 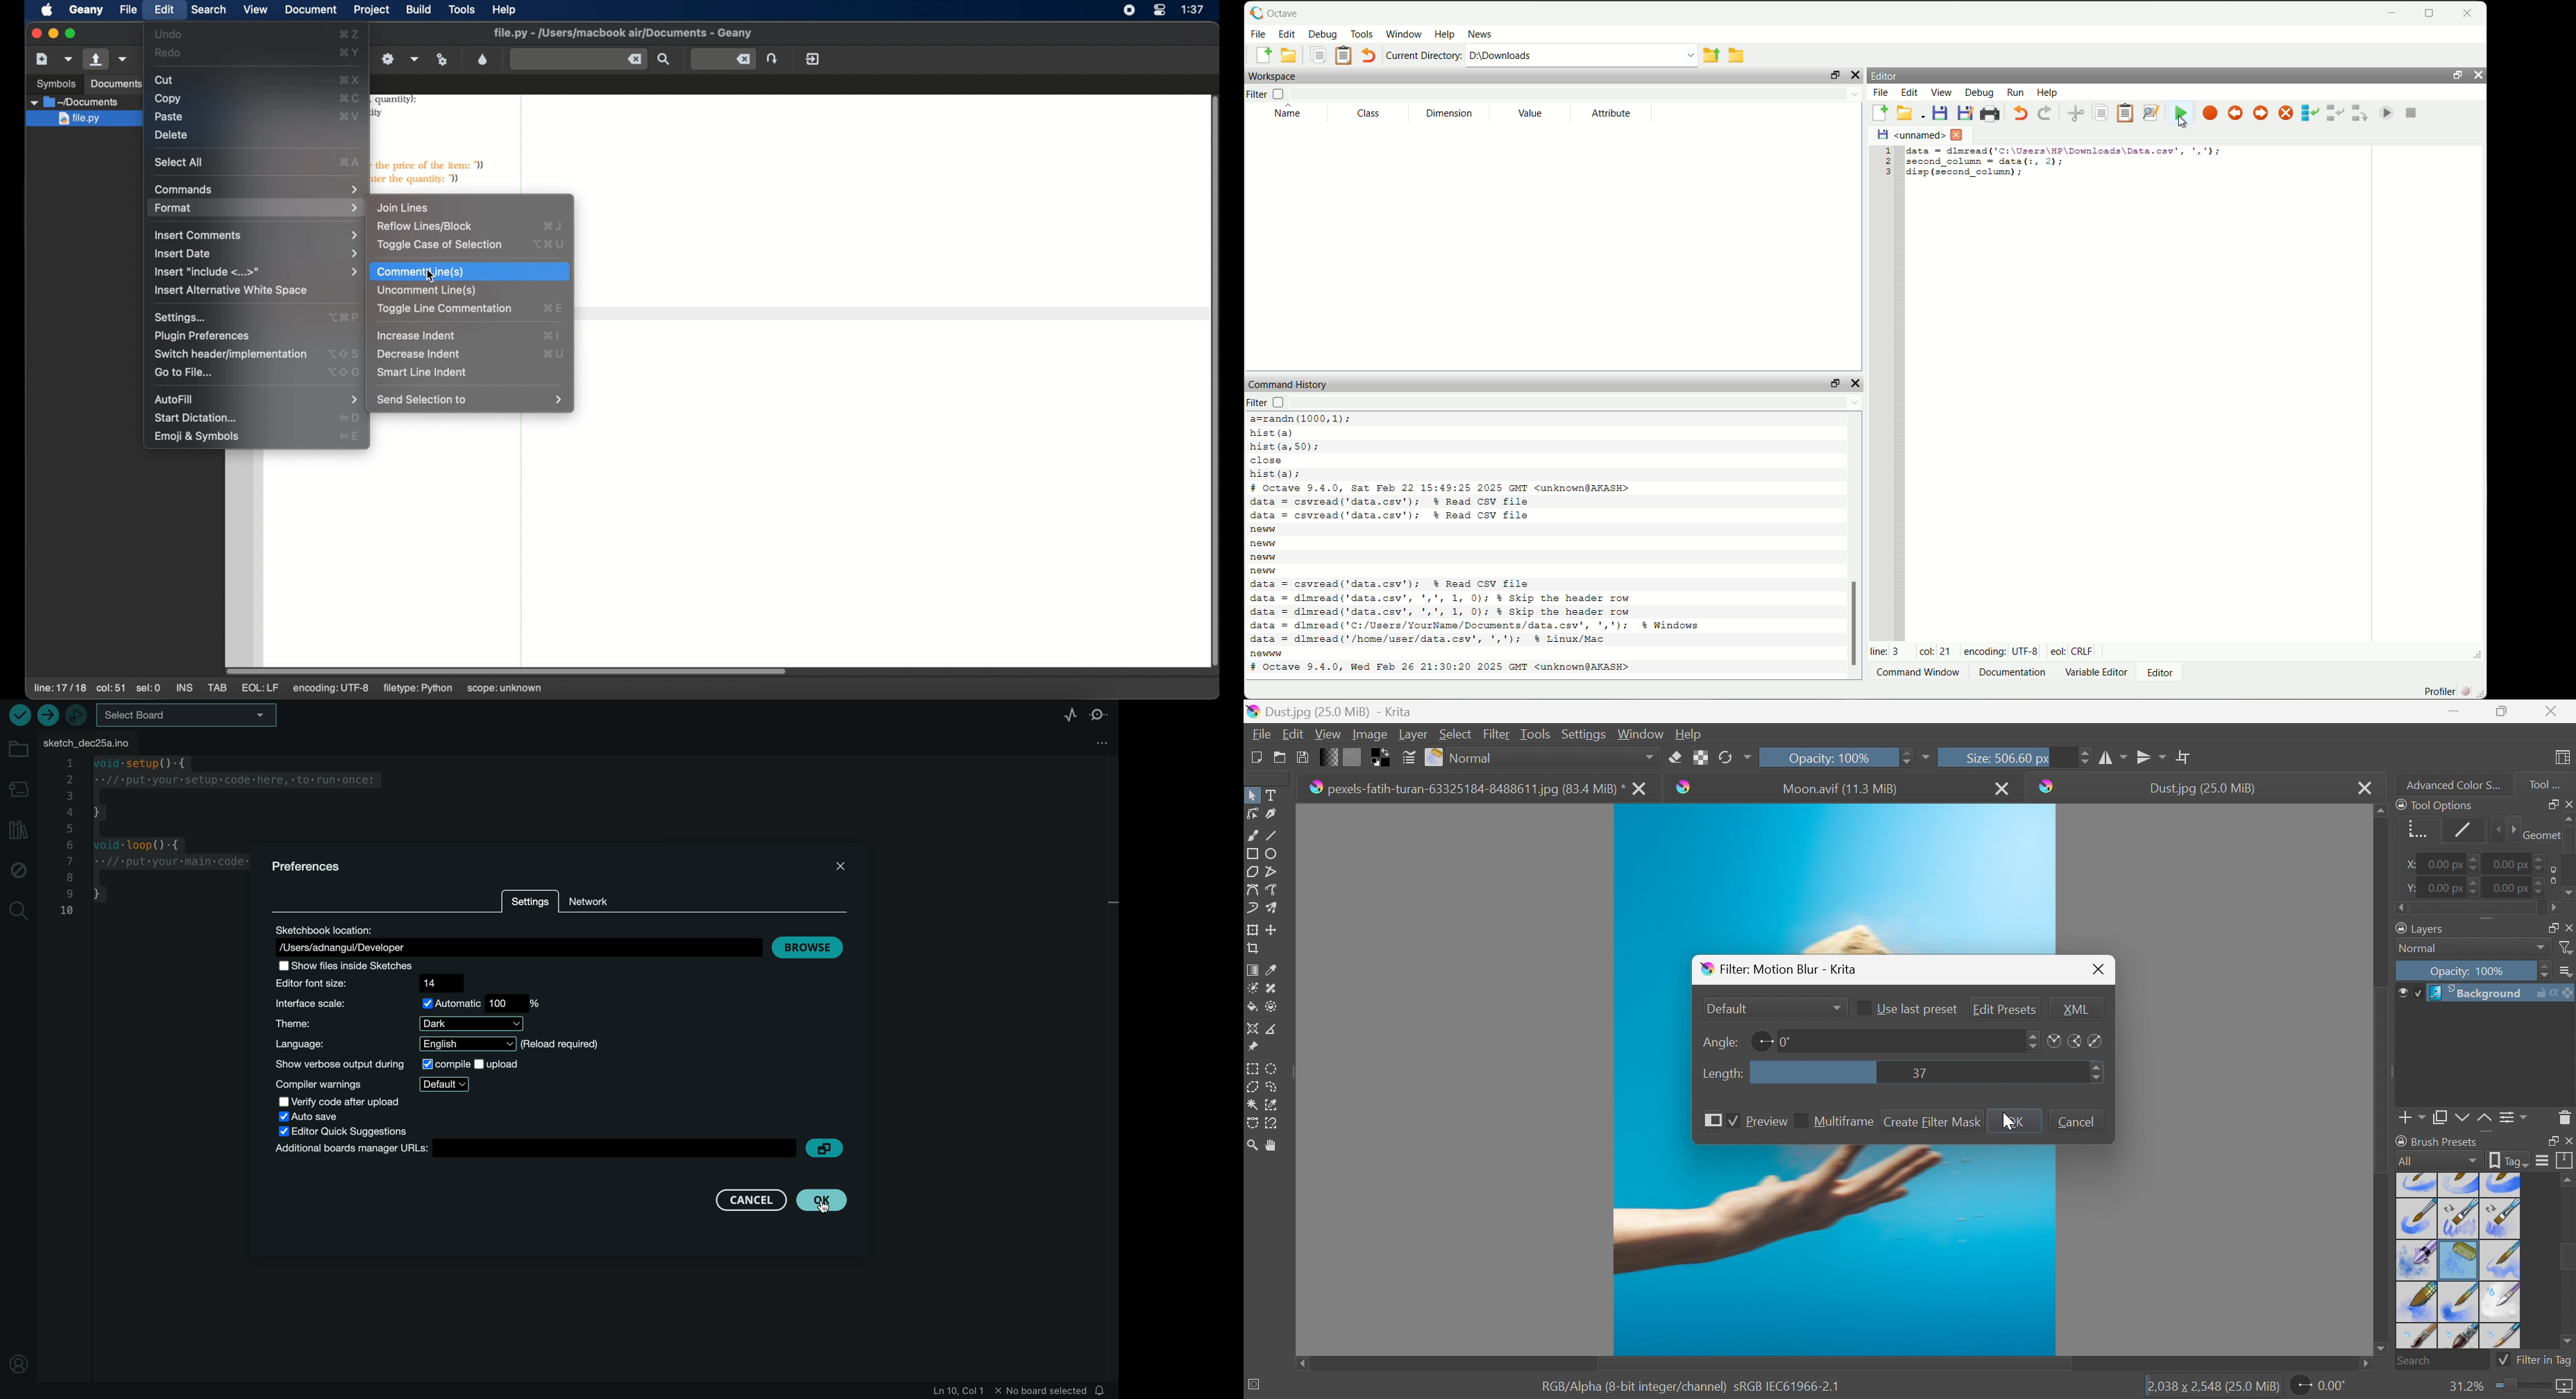 What do you see at coordinates (1482, 34) in the screenshot?
I see `news` at bounding box center [1482, 34].